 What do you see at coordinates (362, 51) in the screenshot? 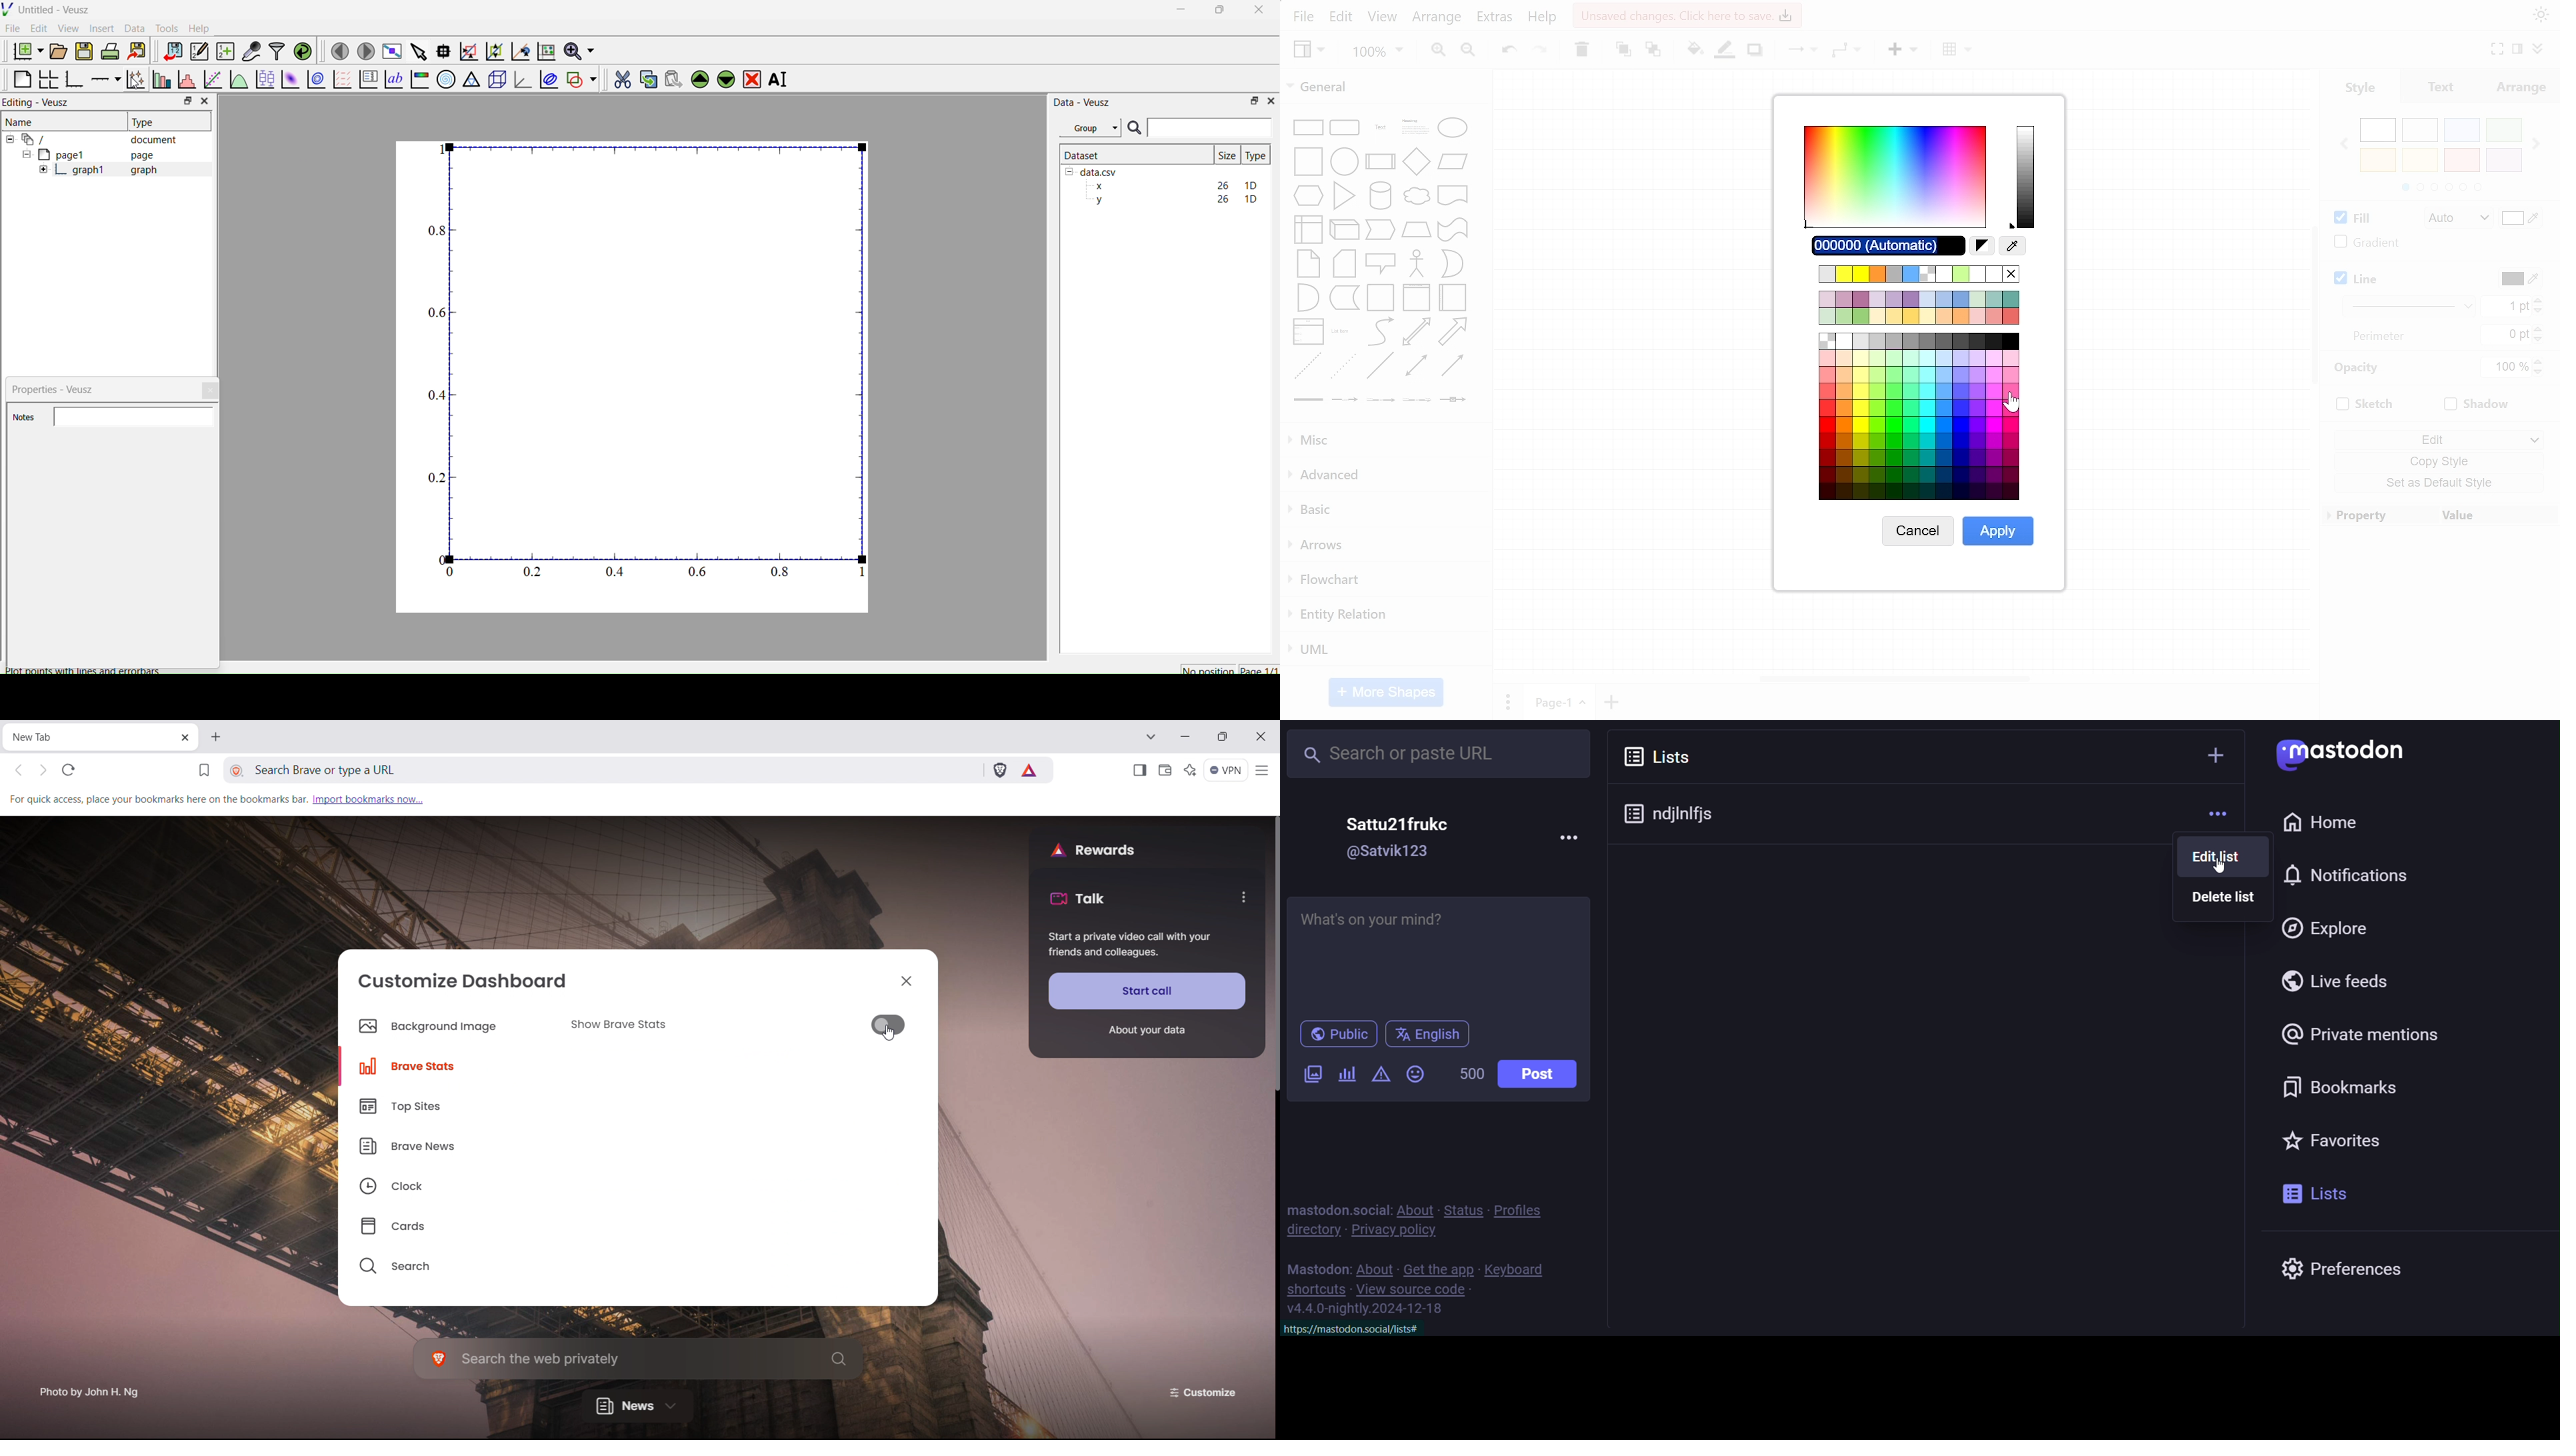
I see `Next page` at bounding box center [362, 51].